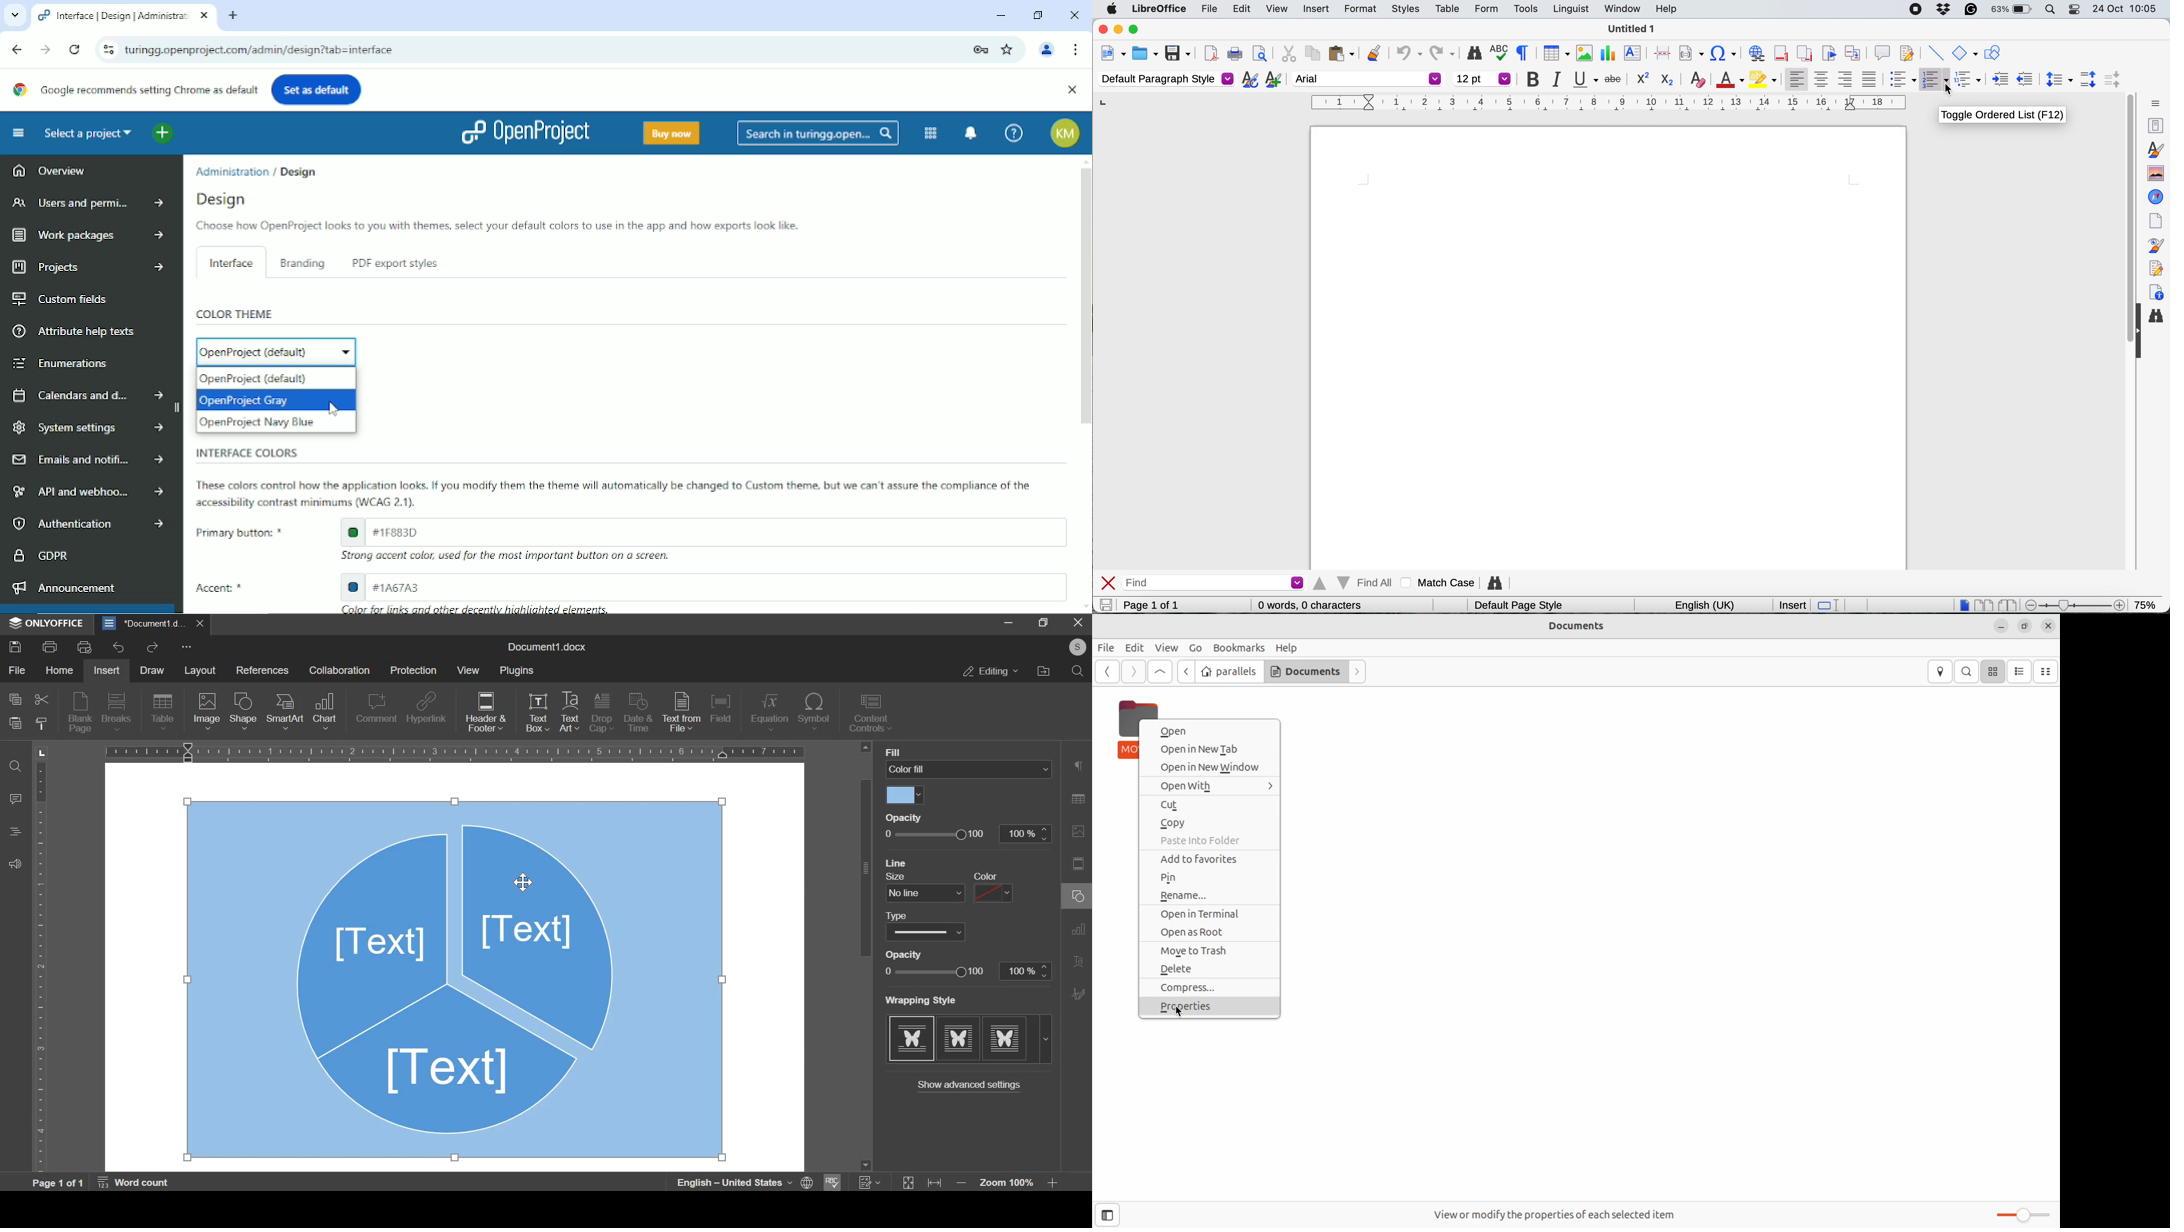 The width and height of the screenshot is (2184, 1232). Describe the element at coordinates (2111, 79) in the screenshot. I see `decrease paragraph spacing` at that location.